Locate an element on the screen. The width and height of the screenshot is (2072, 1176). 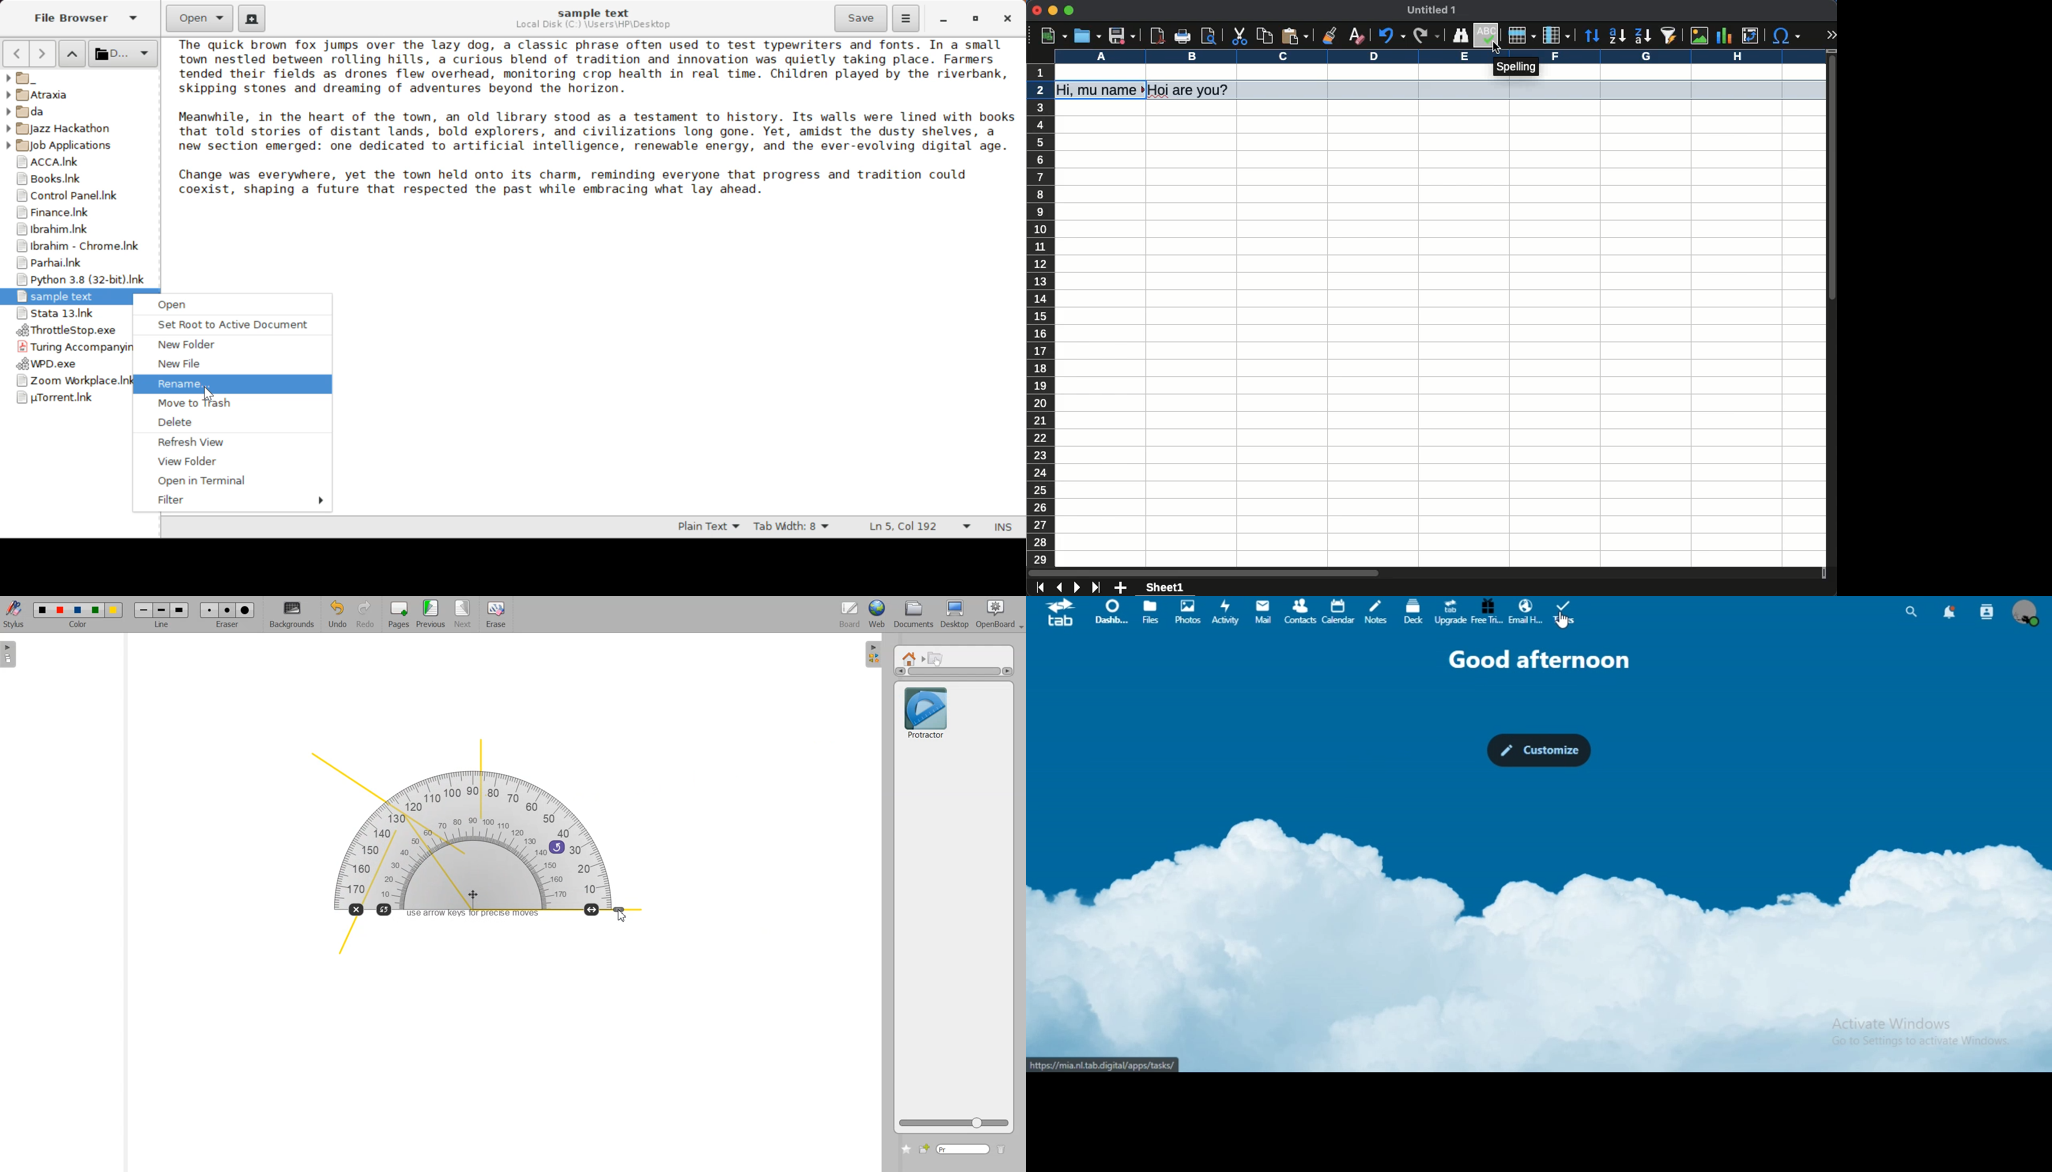
deck is located at coordinates (1412, 612).